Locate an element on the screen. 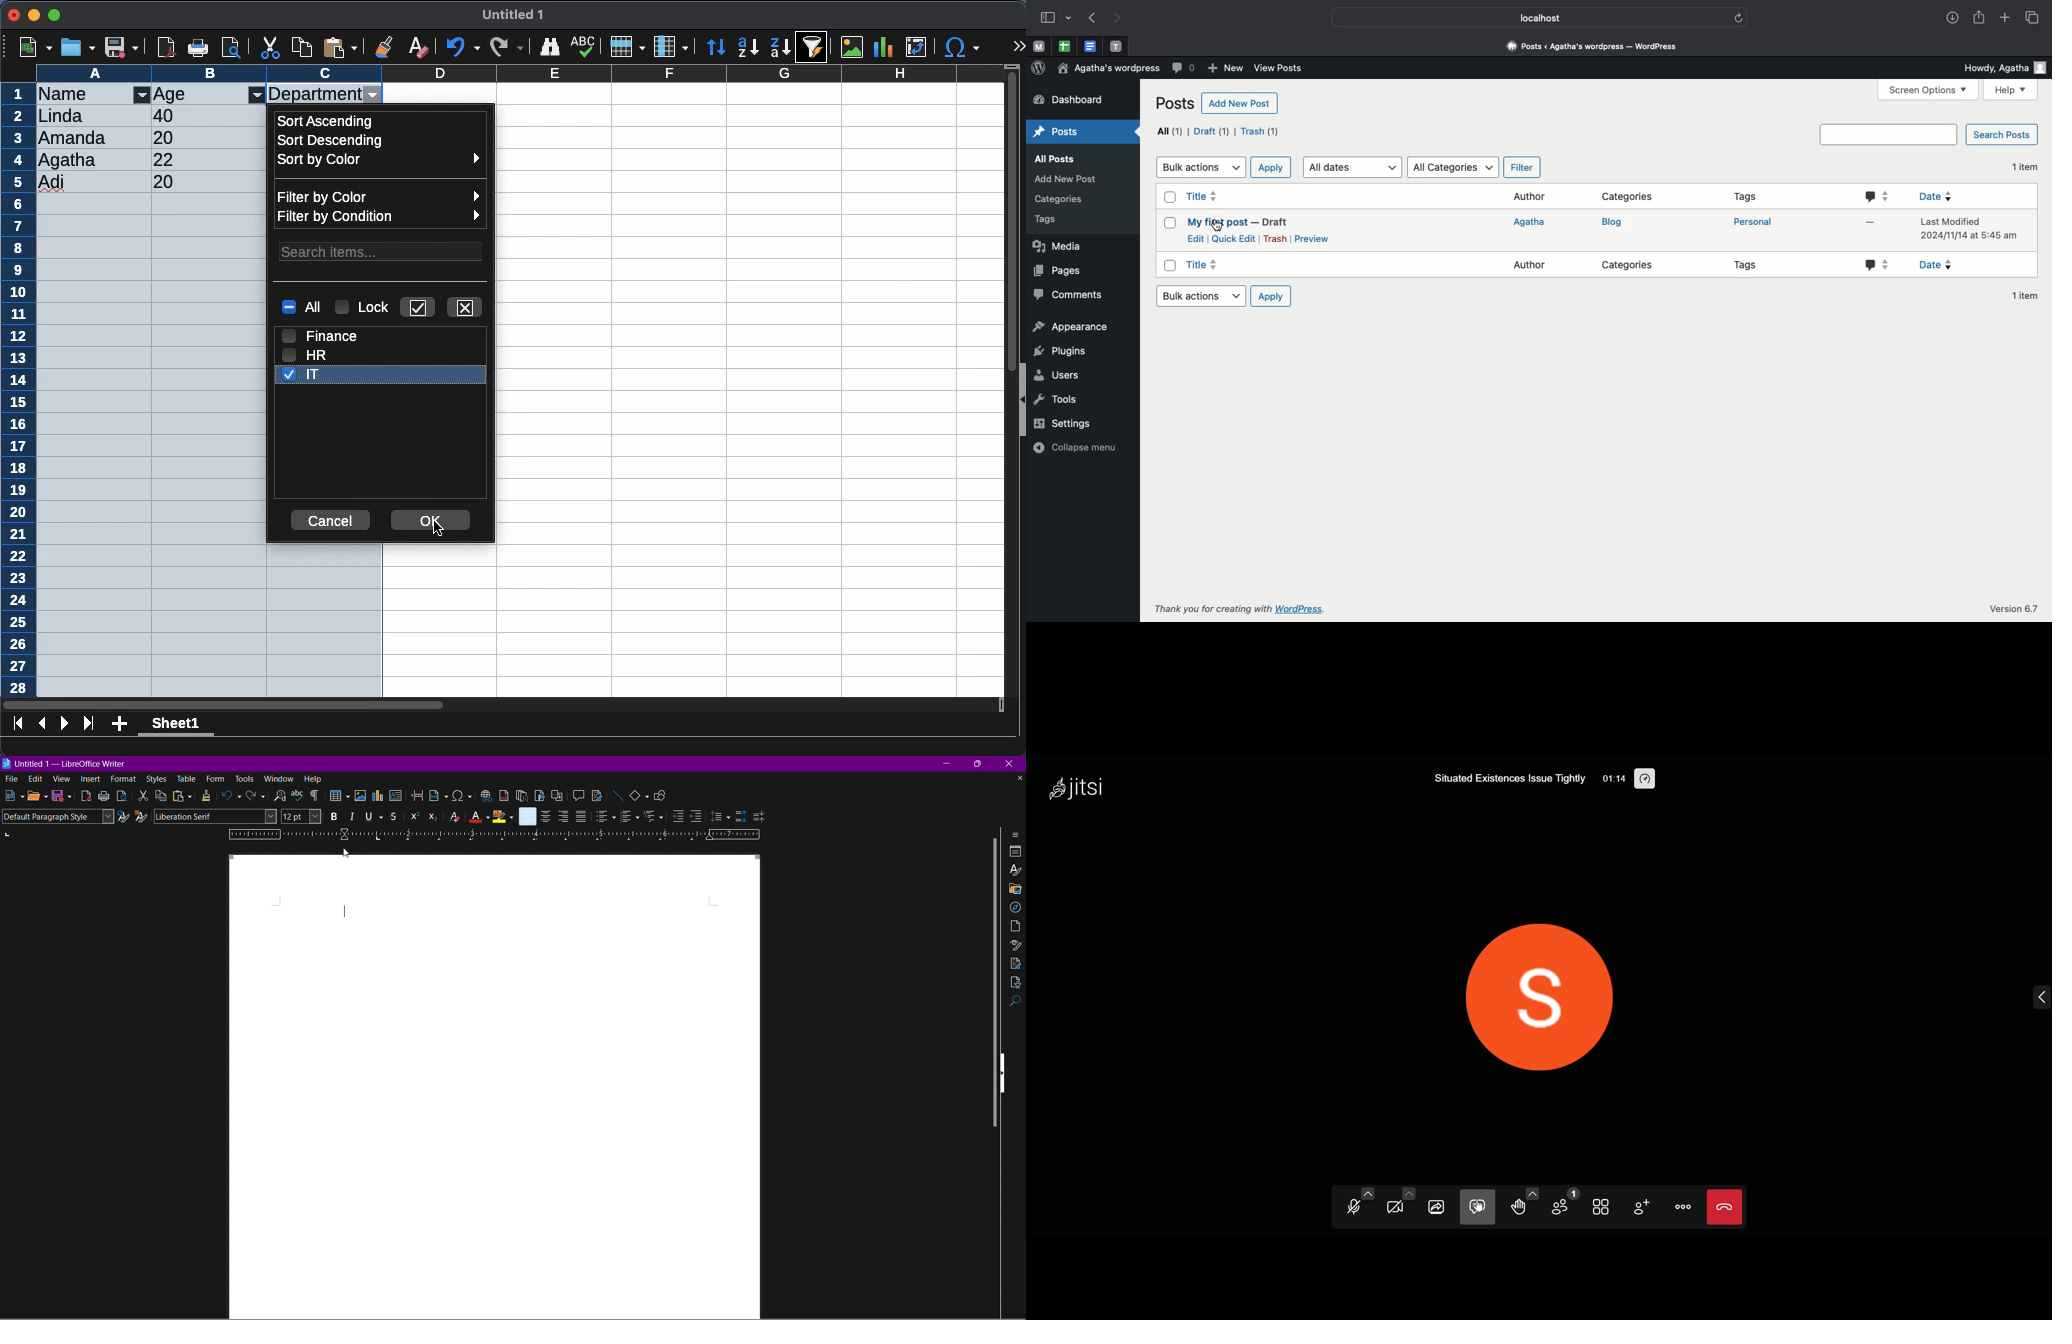 This screenshot has width=2072, height=1344. camera is located at coordinates (1396, 1210).